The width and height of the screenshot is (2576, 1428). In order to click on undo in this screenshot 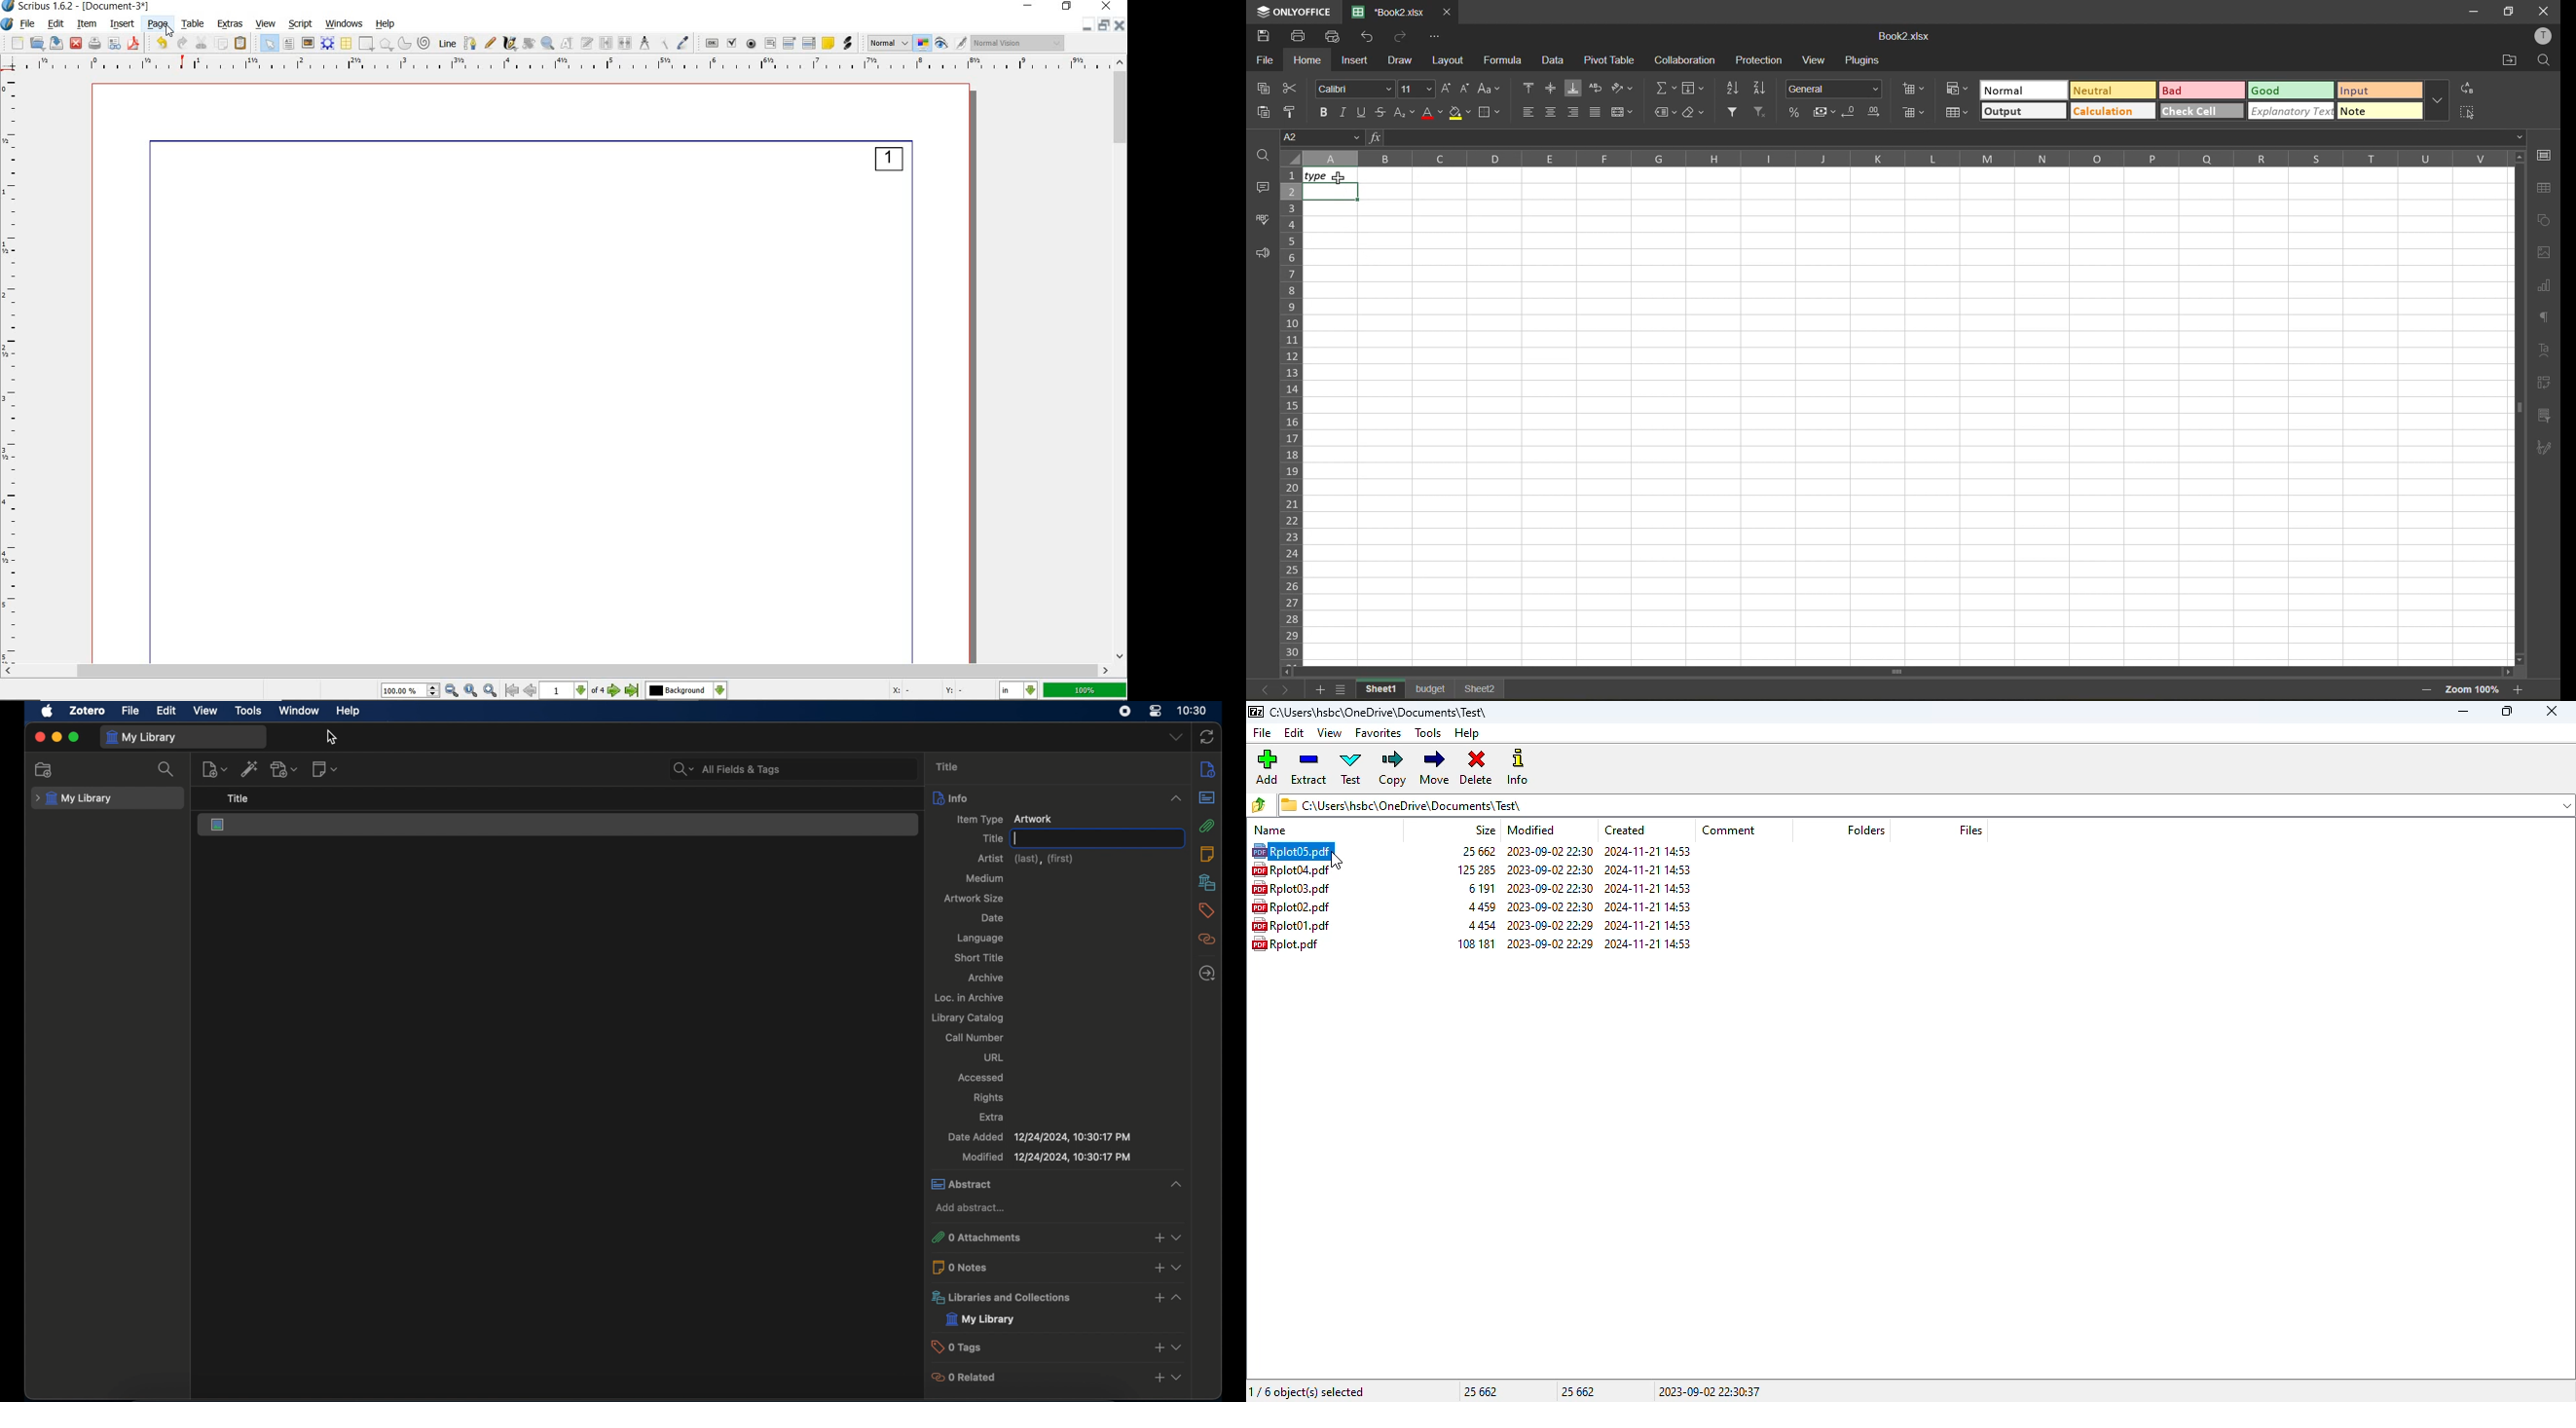, I will do `click(161, 44)`.